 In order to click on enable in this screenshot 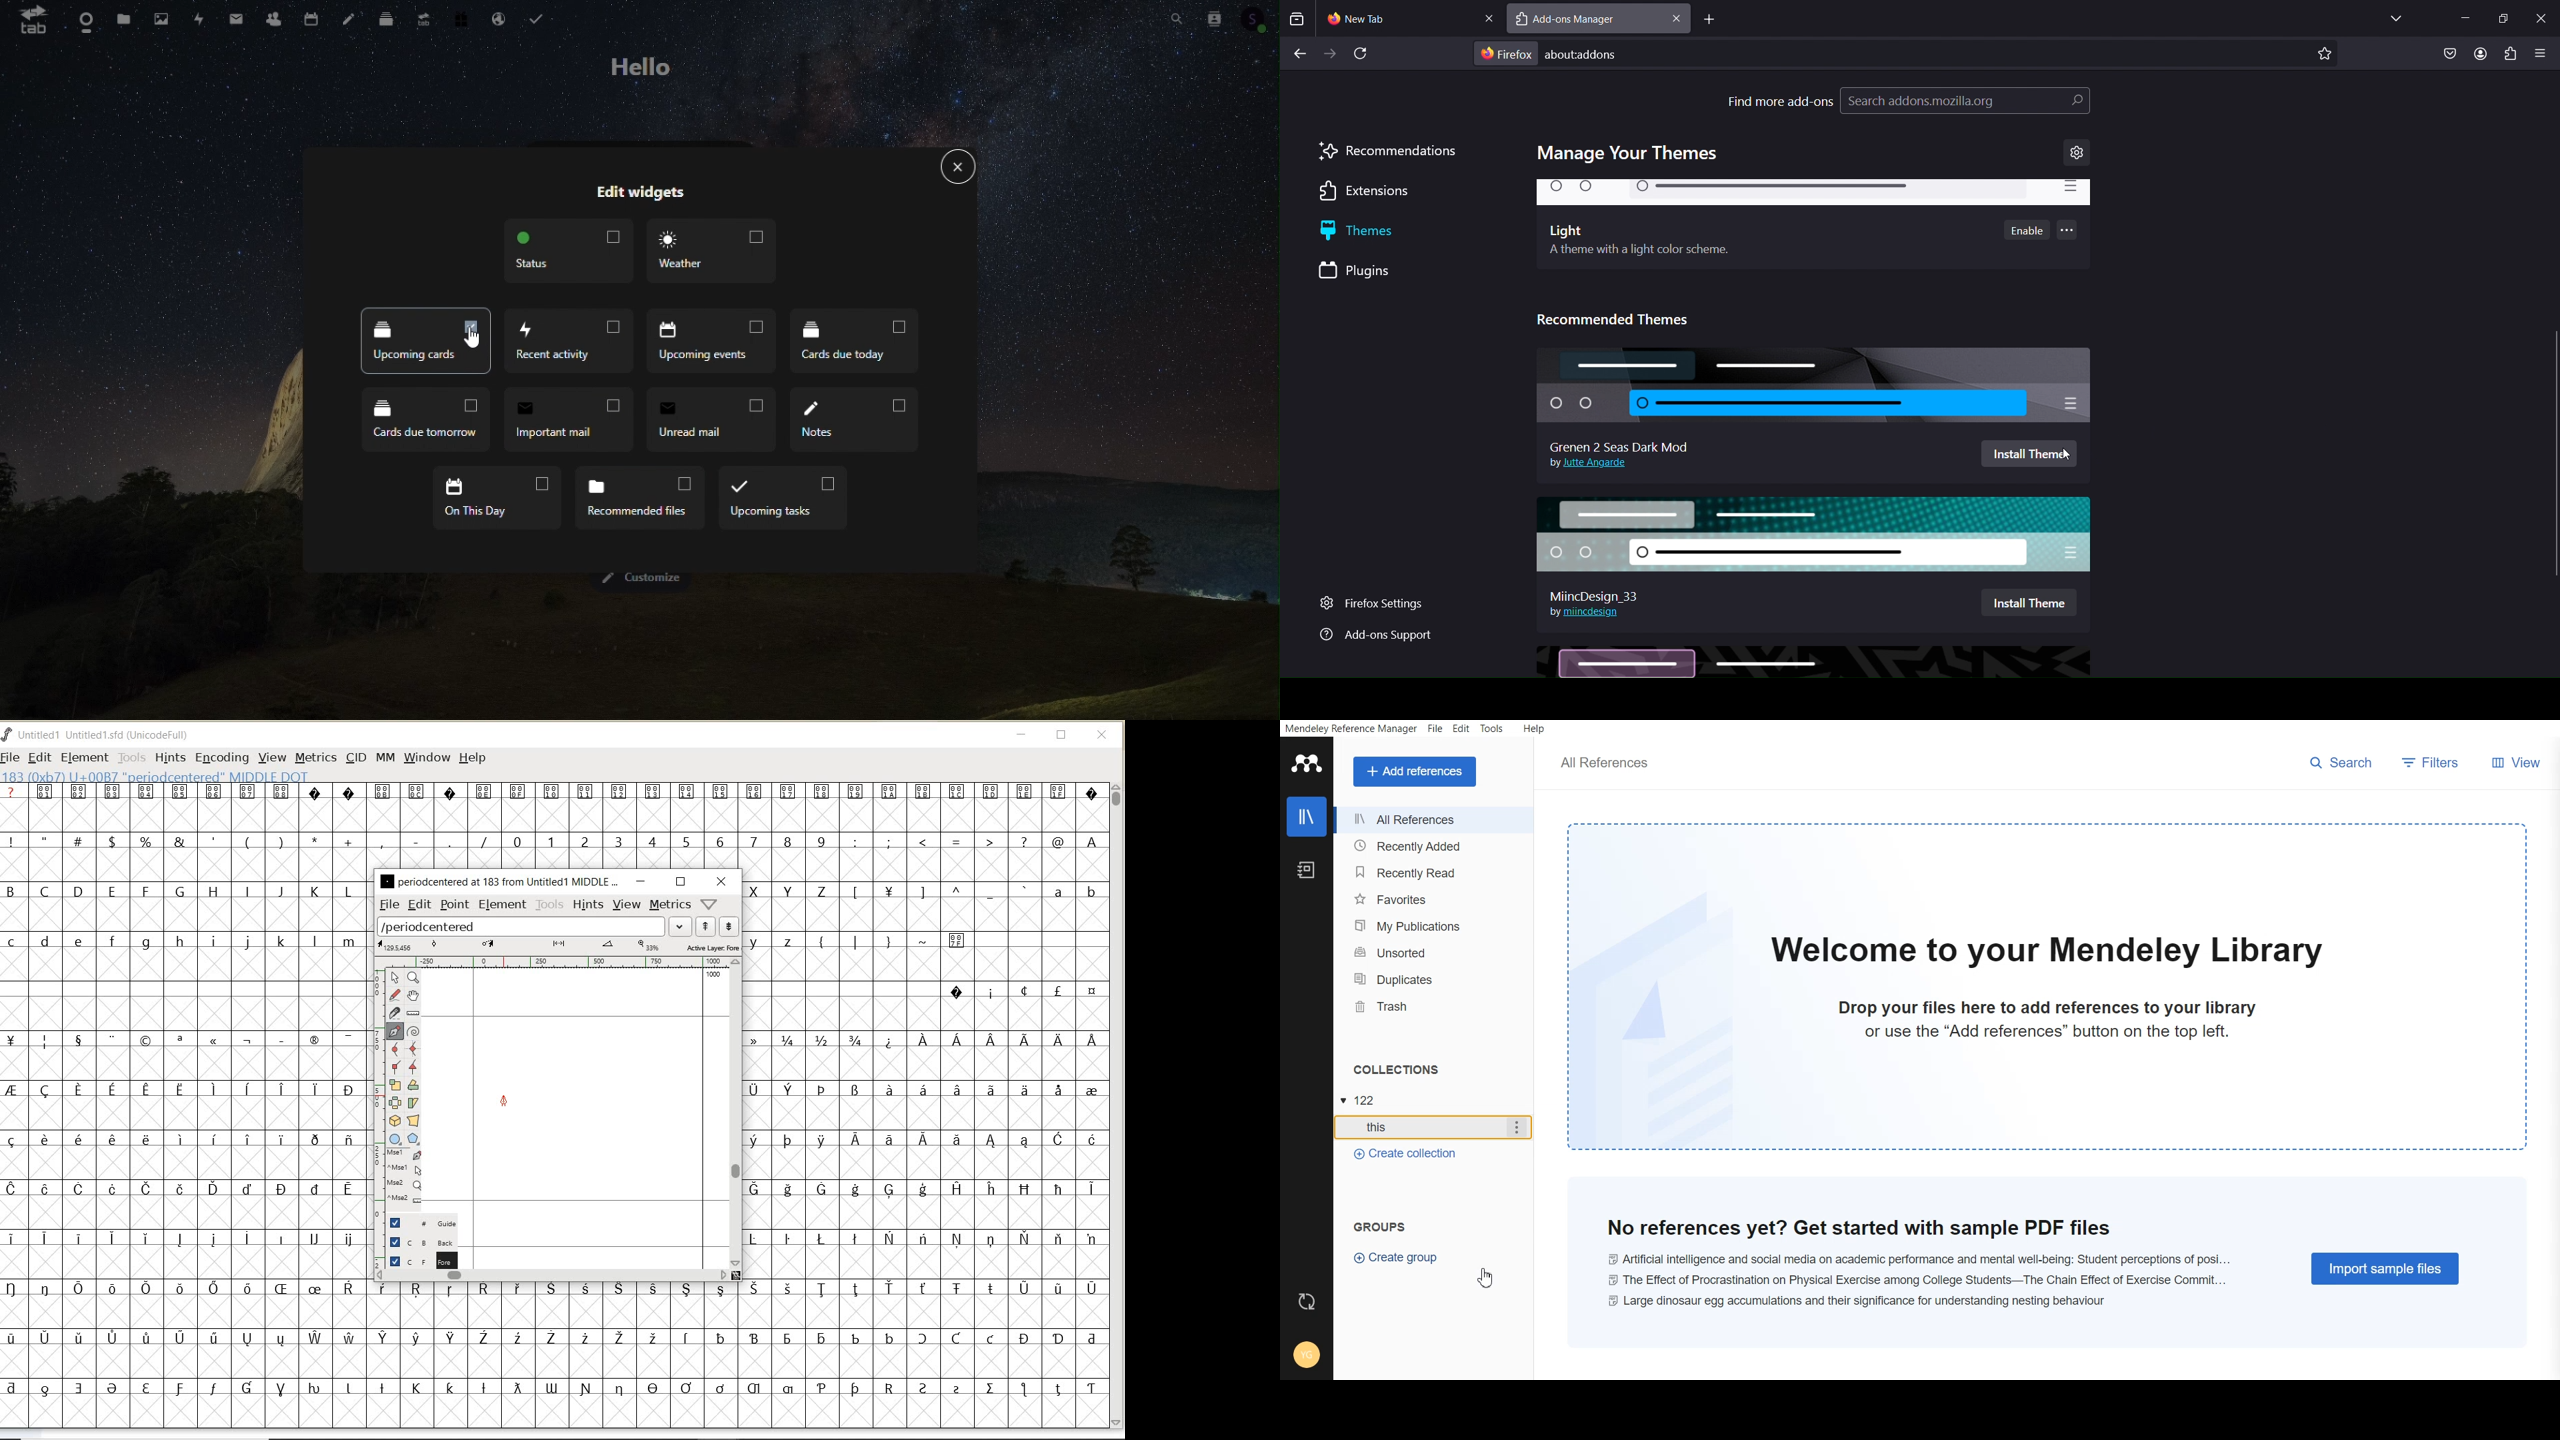, I will do `click(2028, 230)`.